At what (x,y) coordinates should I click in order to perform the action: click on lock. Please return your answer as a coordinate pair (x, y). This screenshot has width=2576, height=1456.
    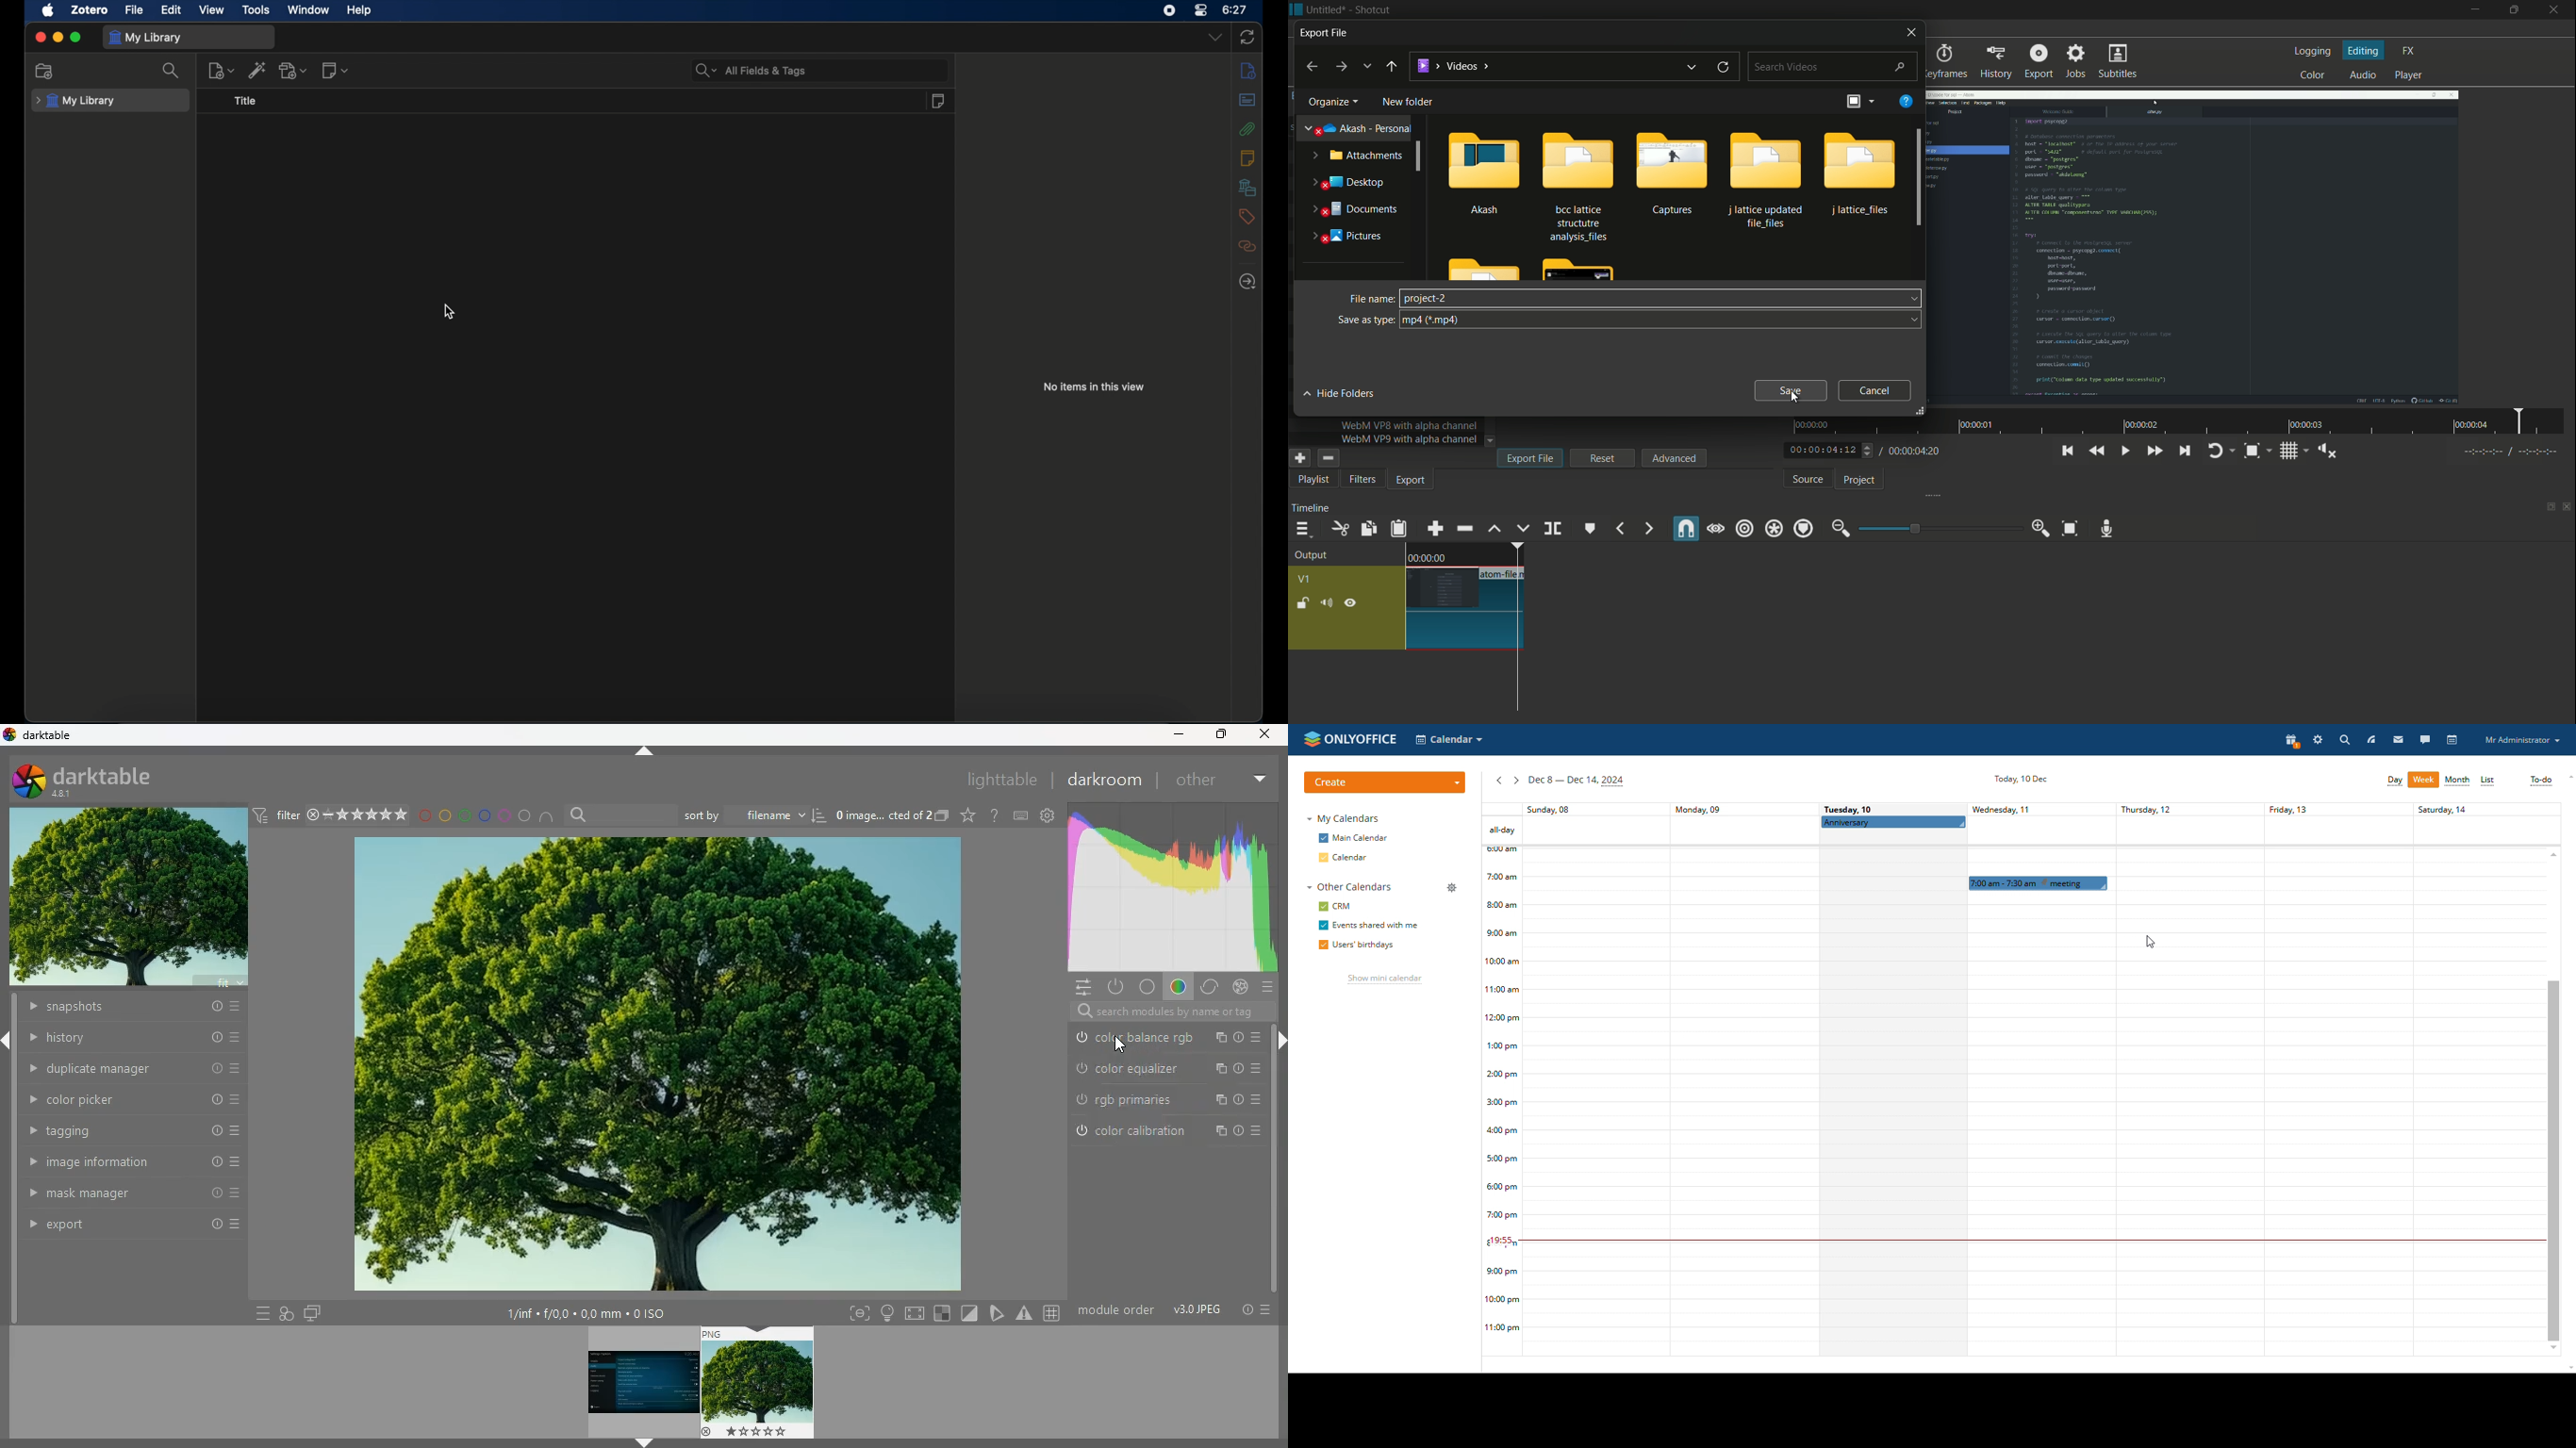
    Looking at the image, I should click on (1303, 603).